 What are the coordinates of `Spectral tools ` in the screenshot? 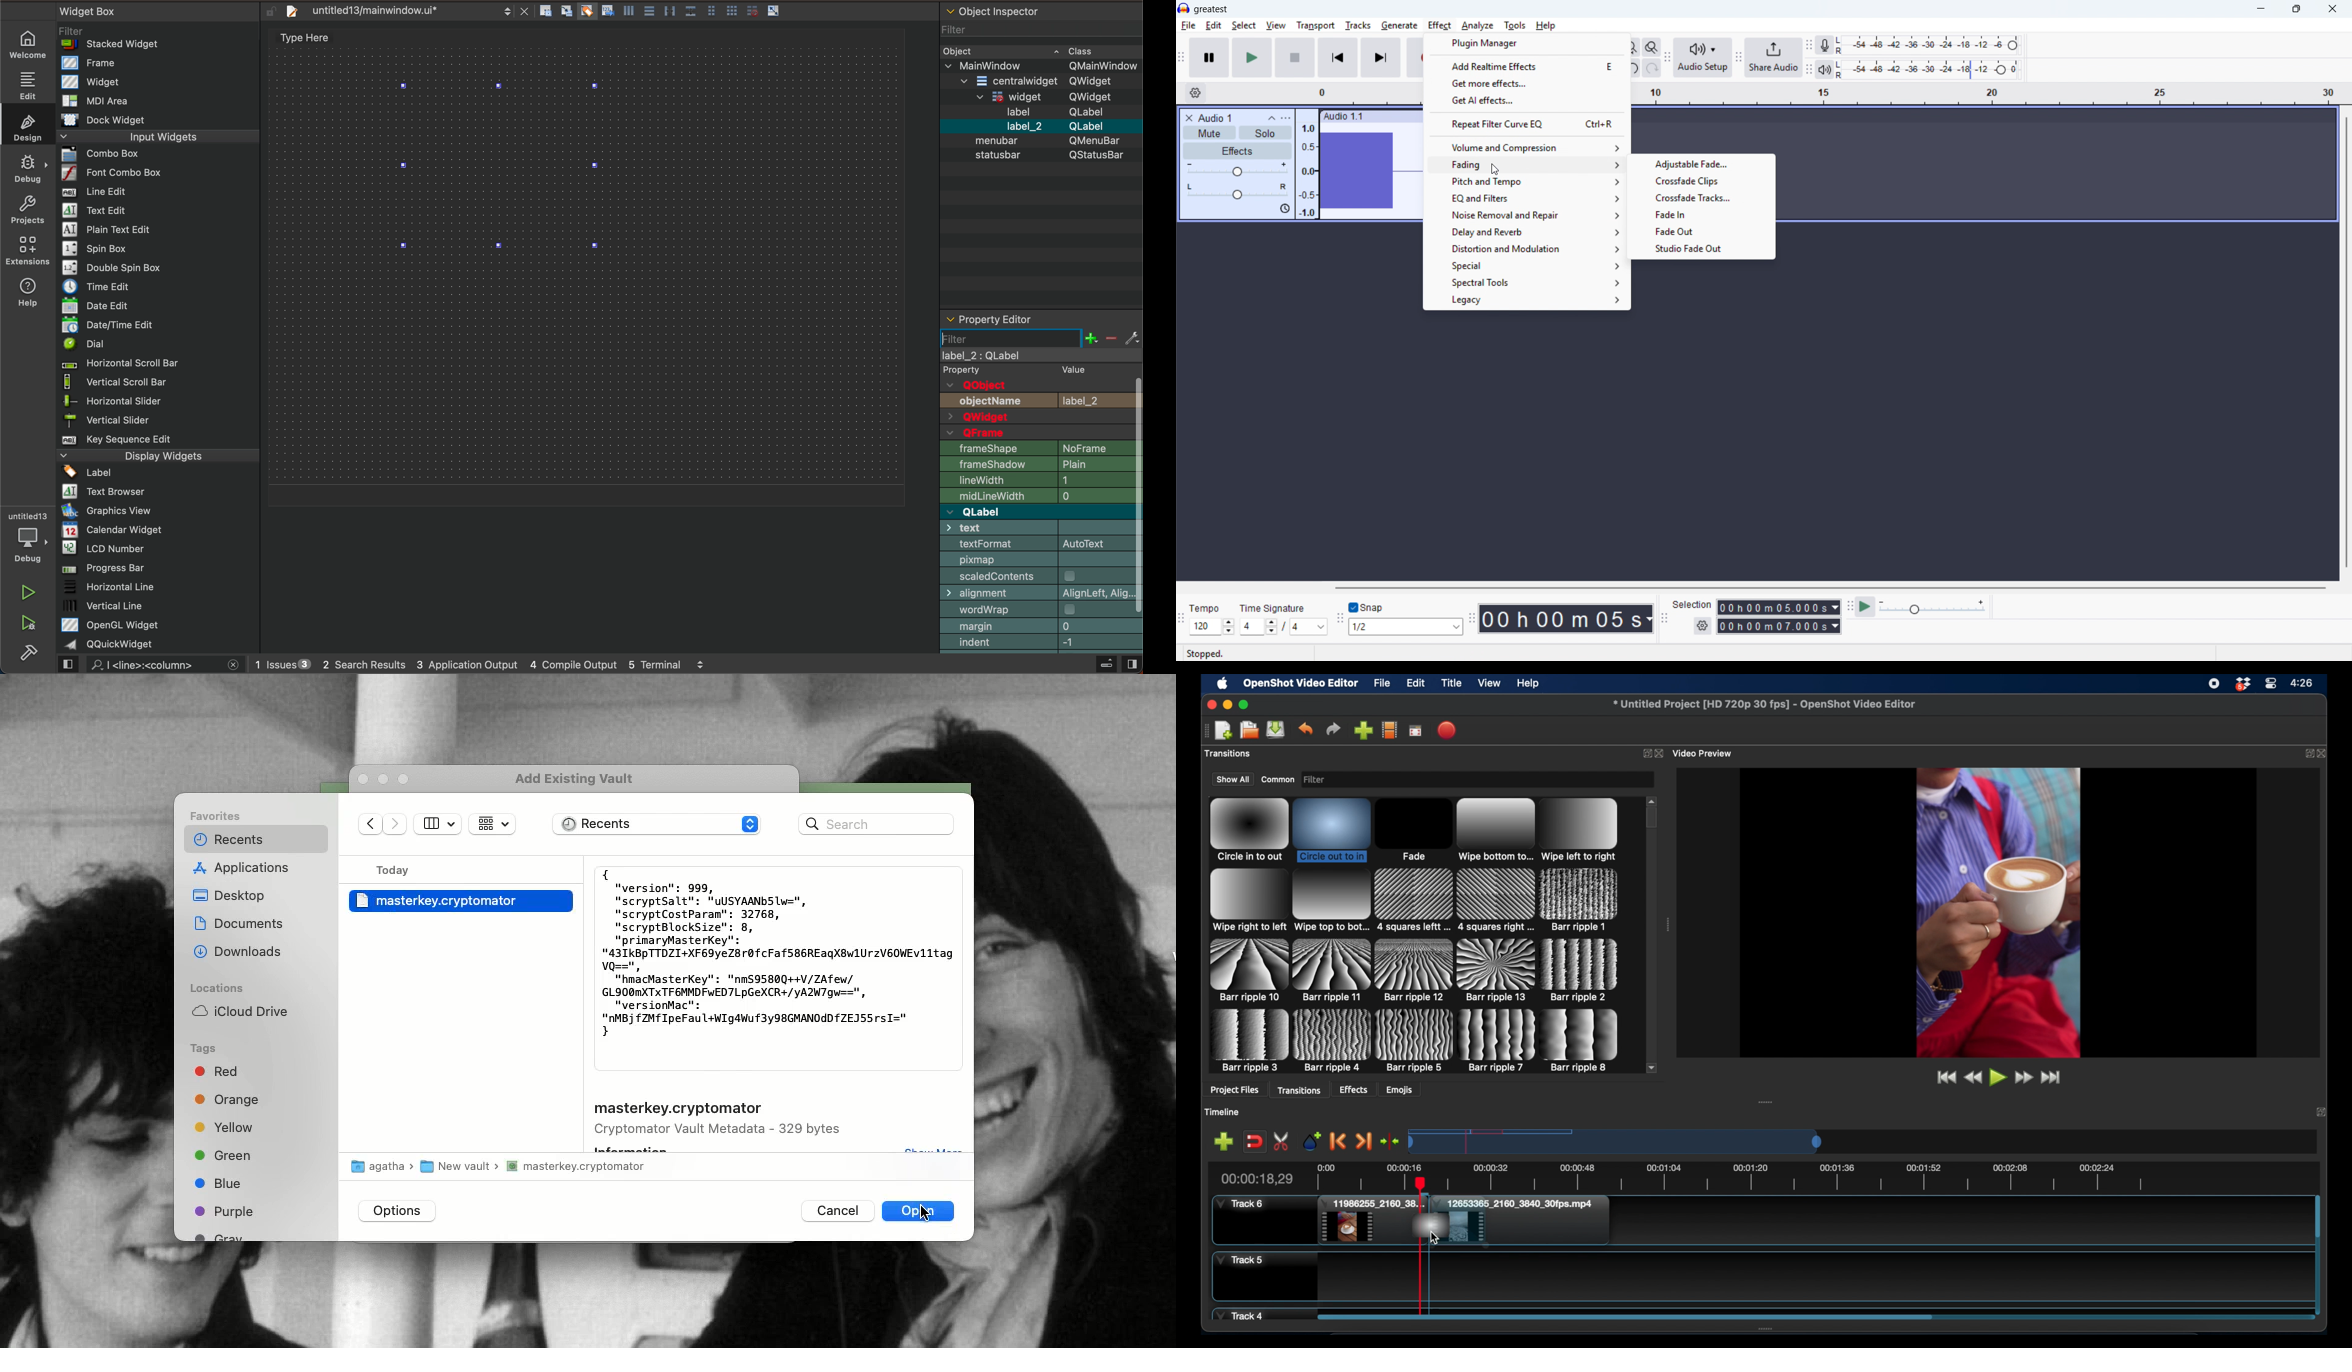 It's located at (1528, 284).